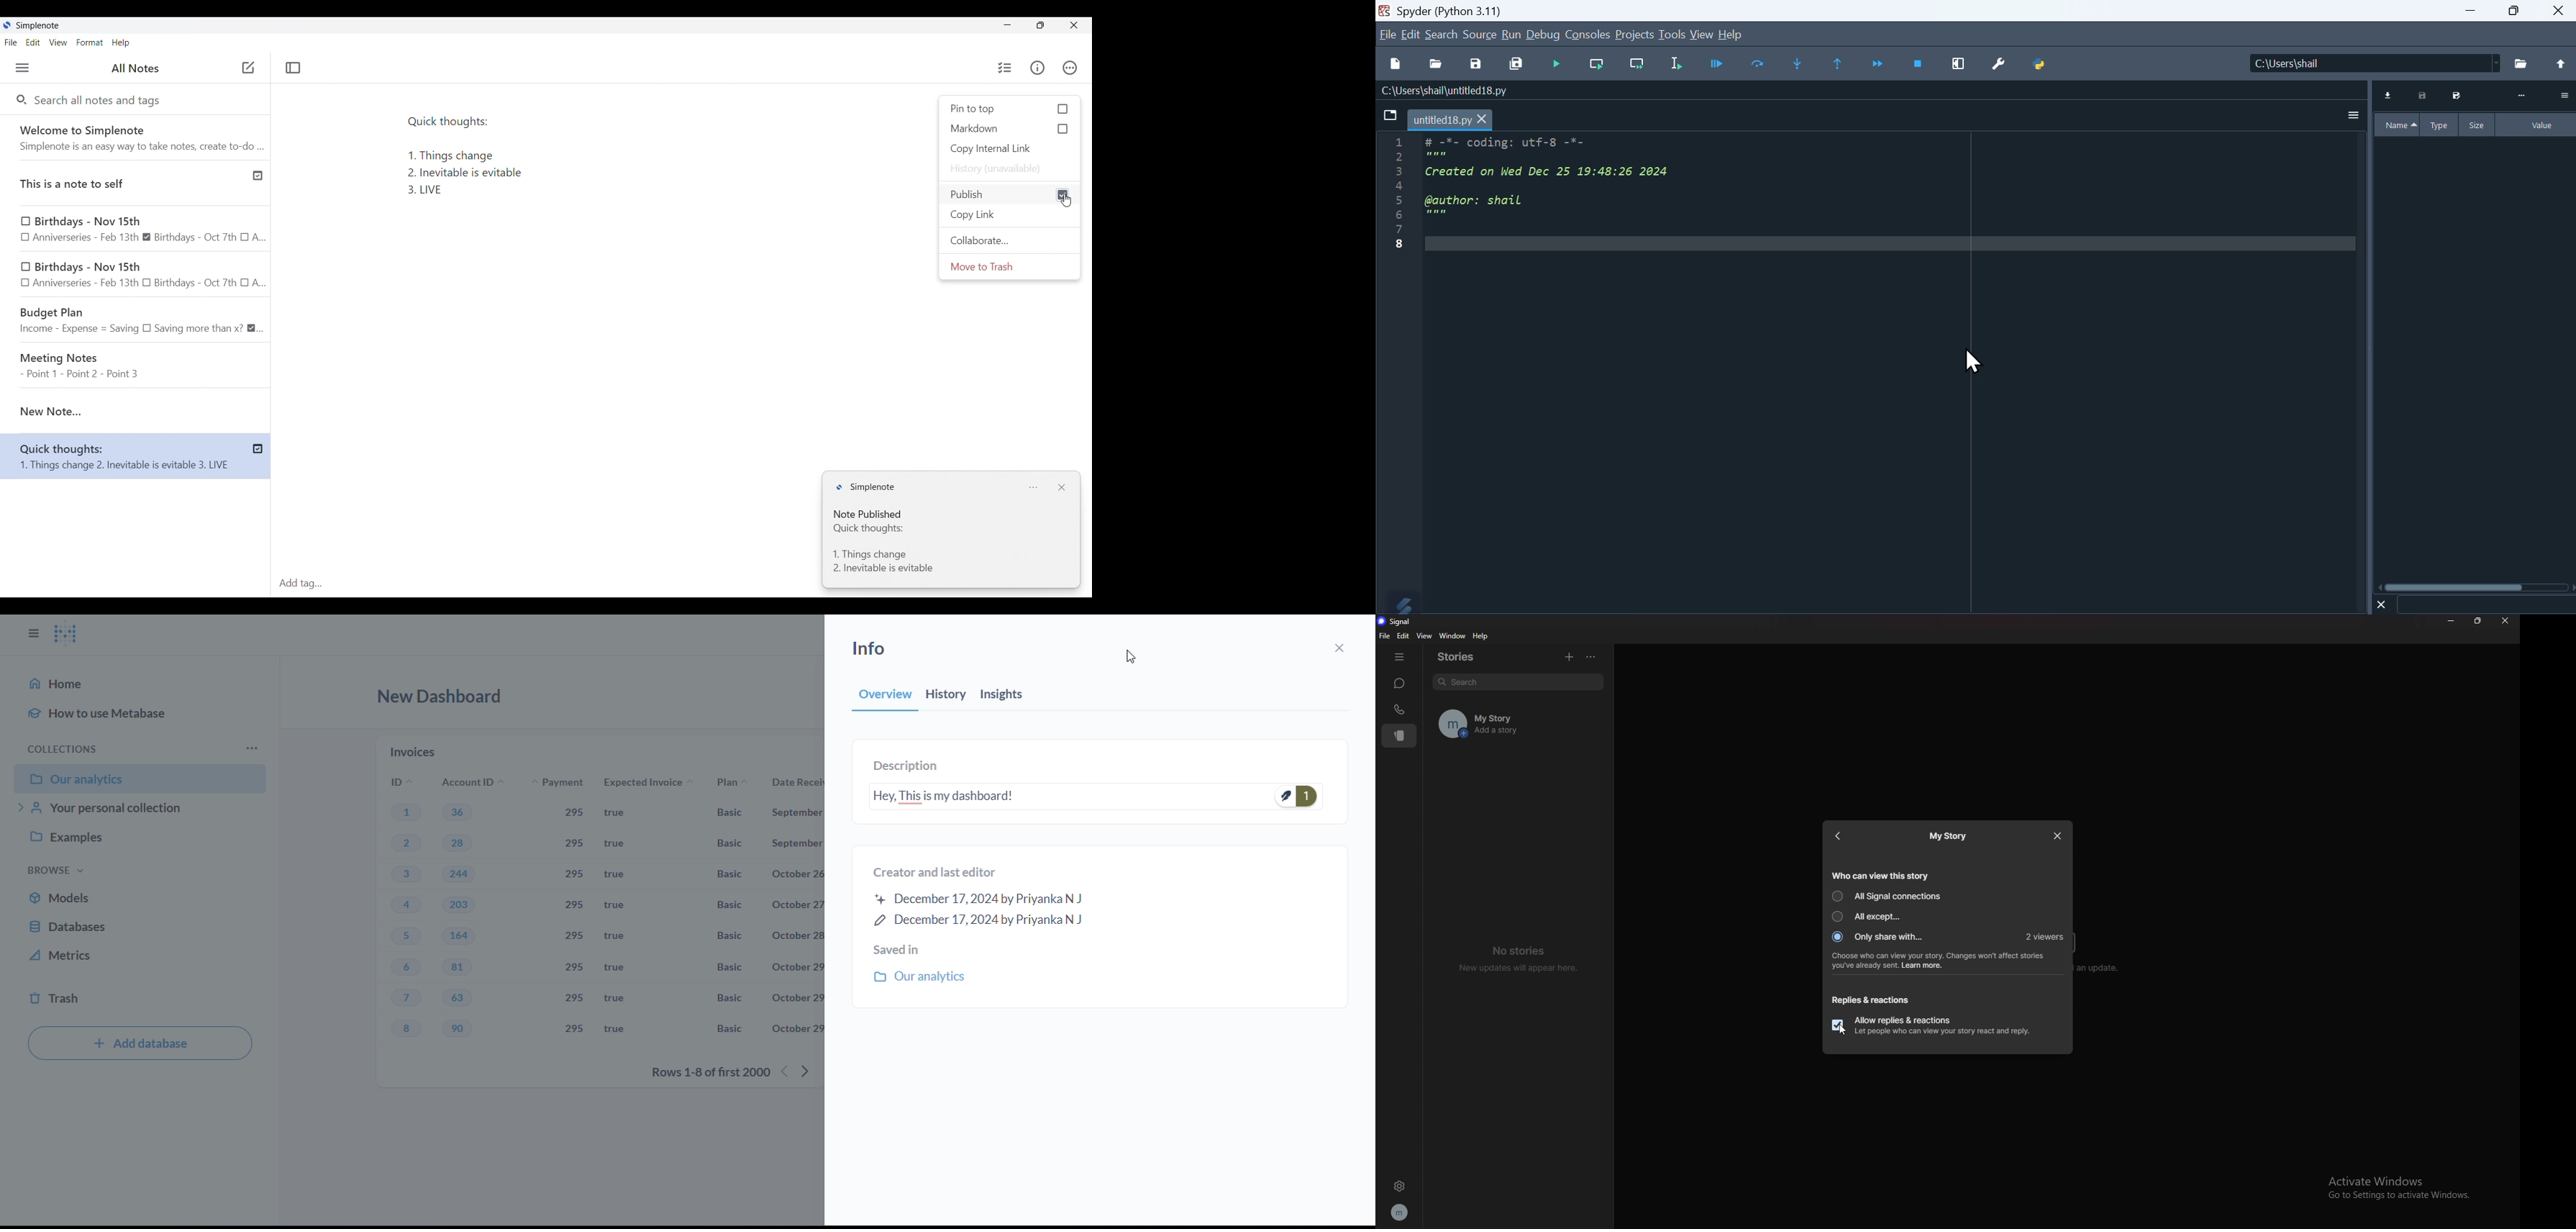  Describe the element at coordinates (2559, 65) in the screenshot. I see `Open up` at that location.